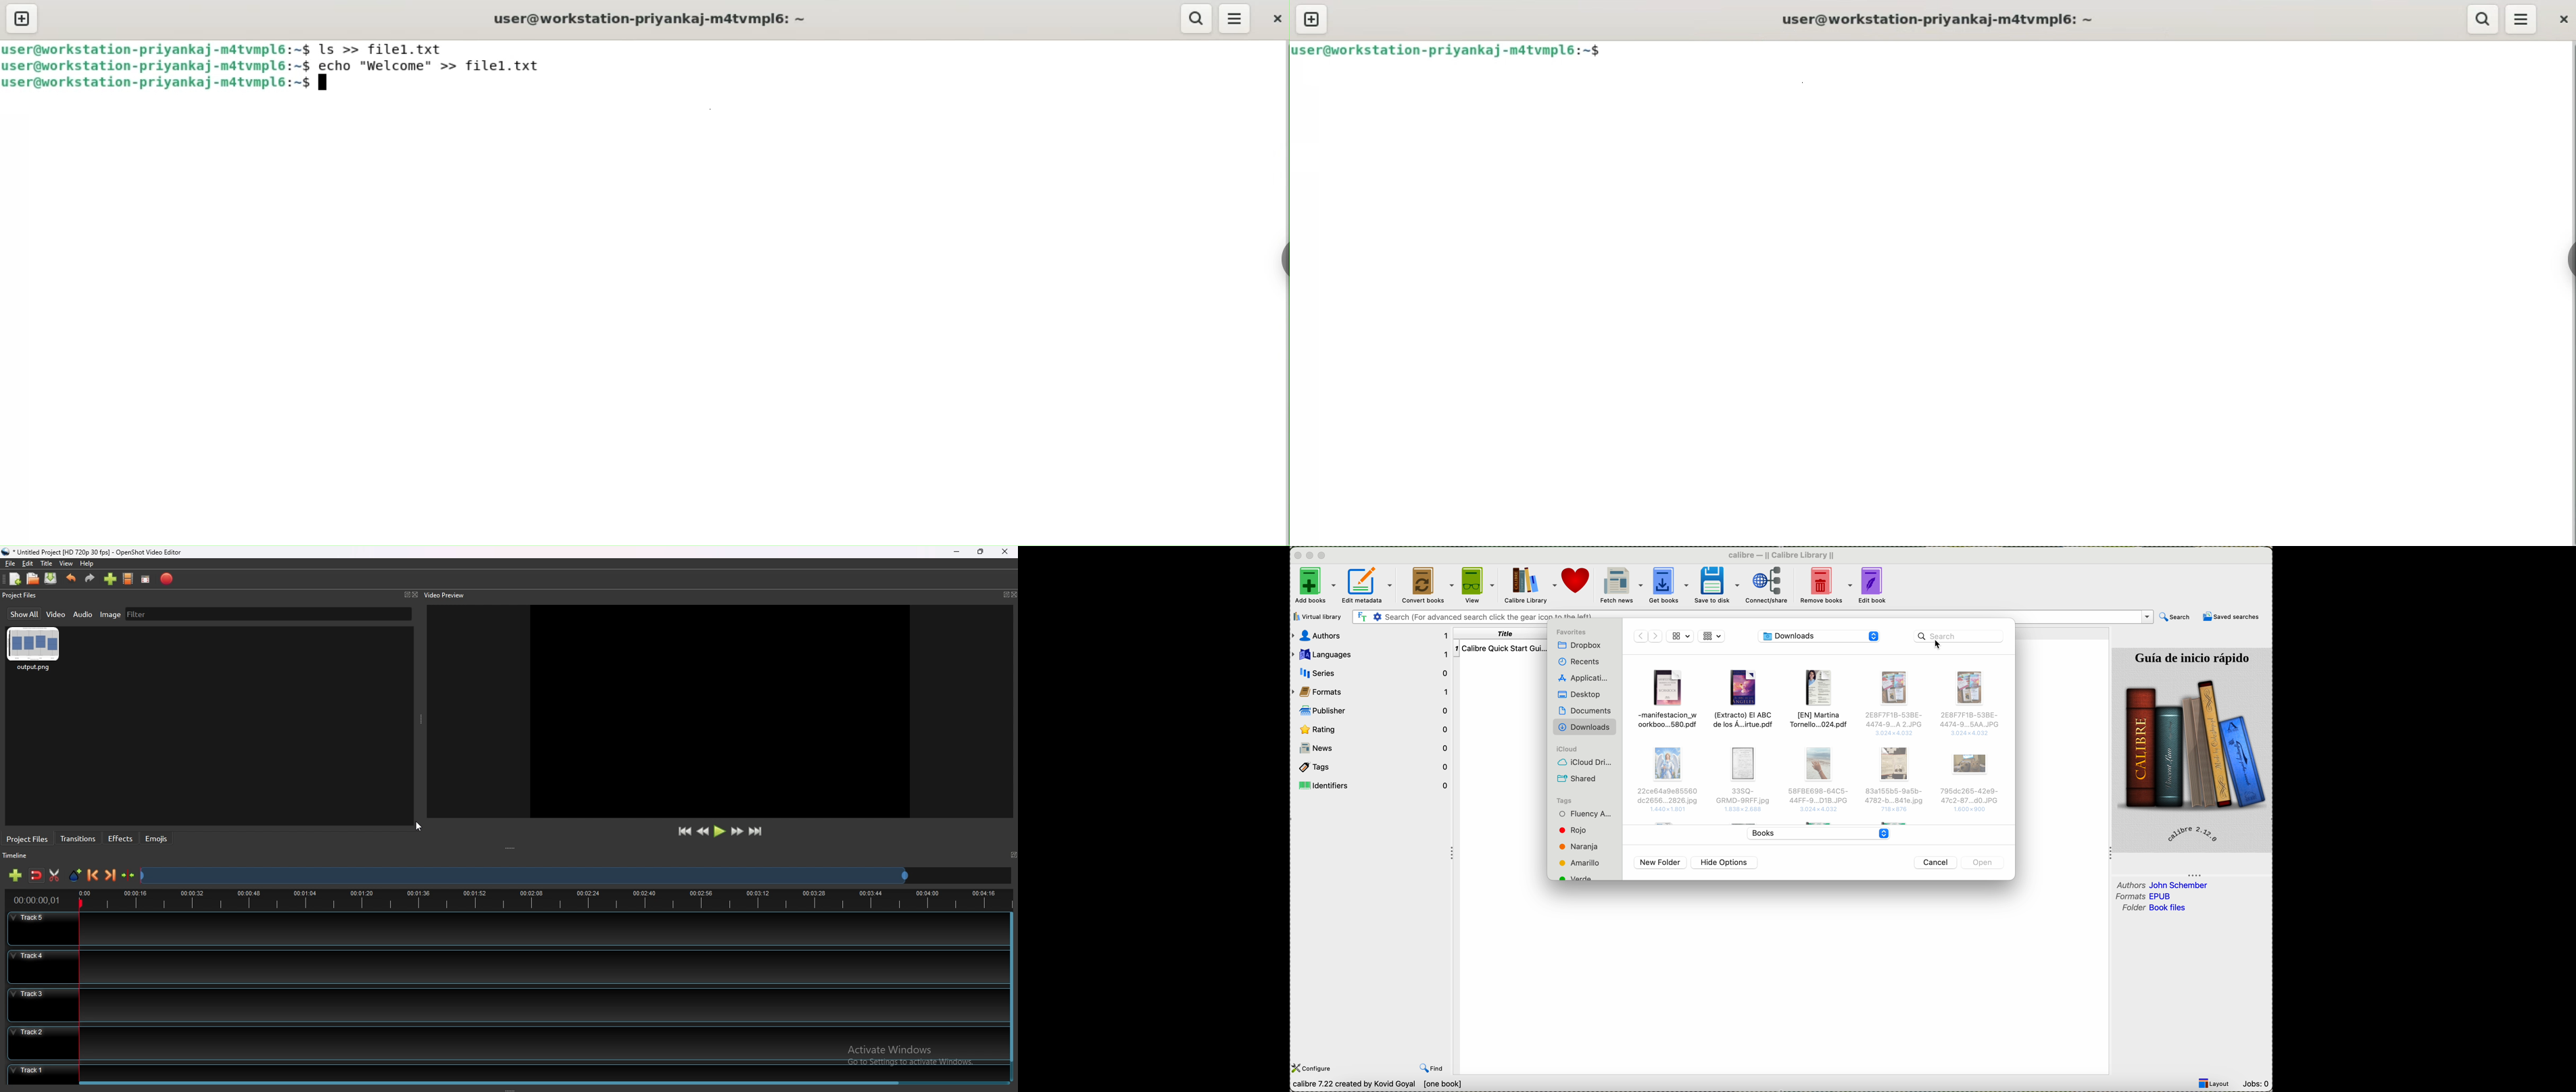  What do you see at coordinates (2164, 885) in the screenshot?
I see `authors` at bounding box center [2164, 885].